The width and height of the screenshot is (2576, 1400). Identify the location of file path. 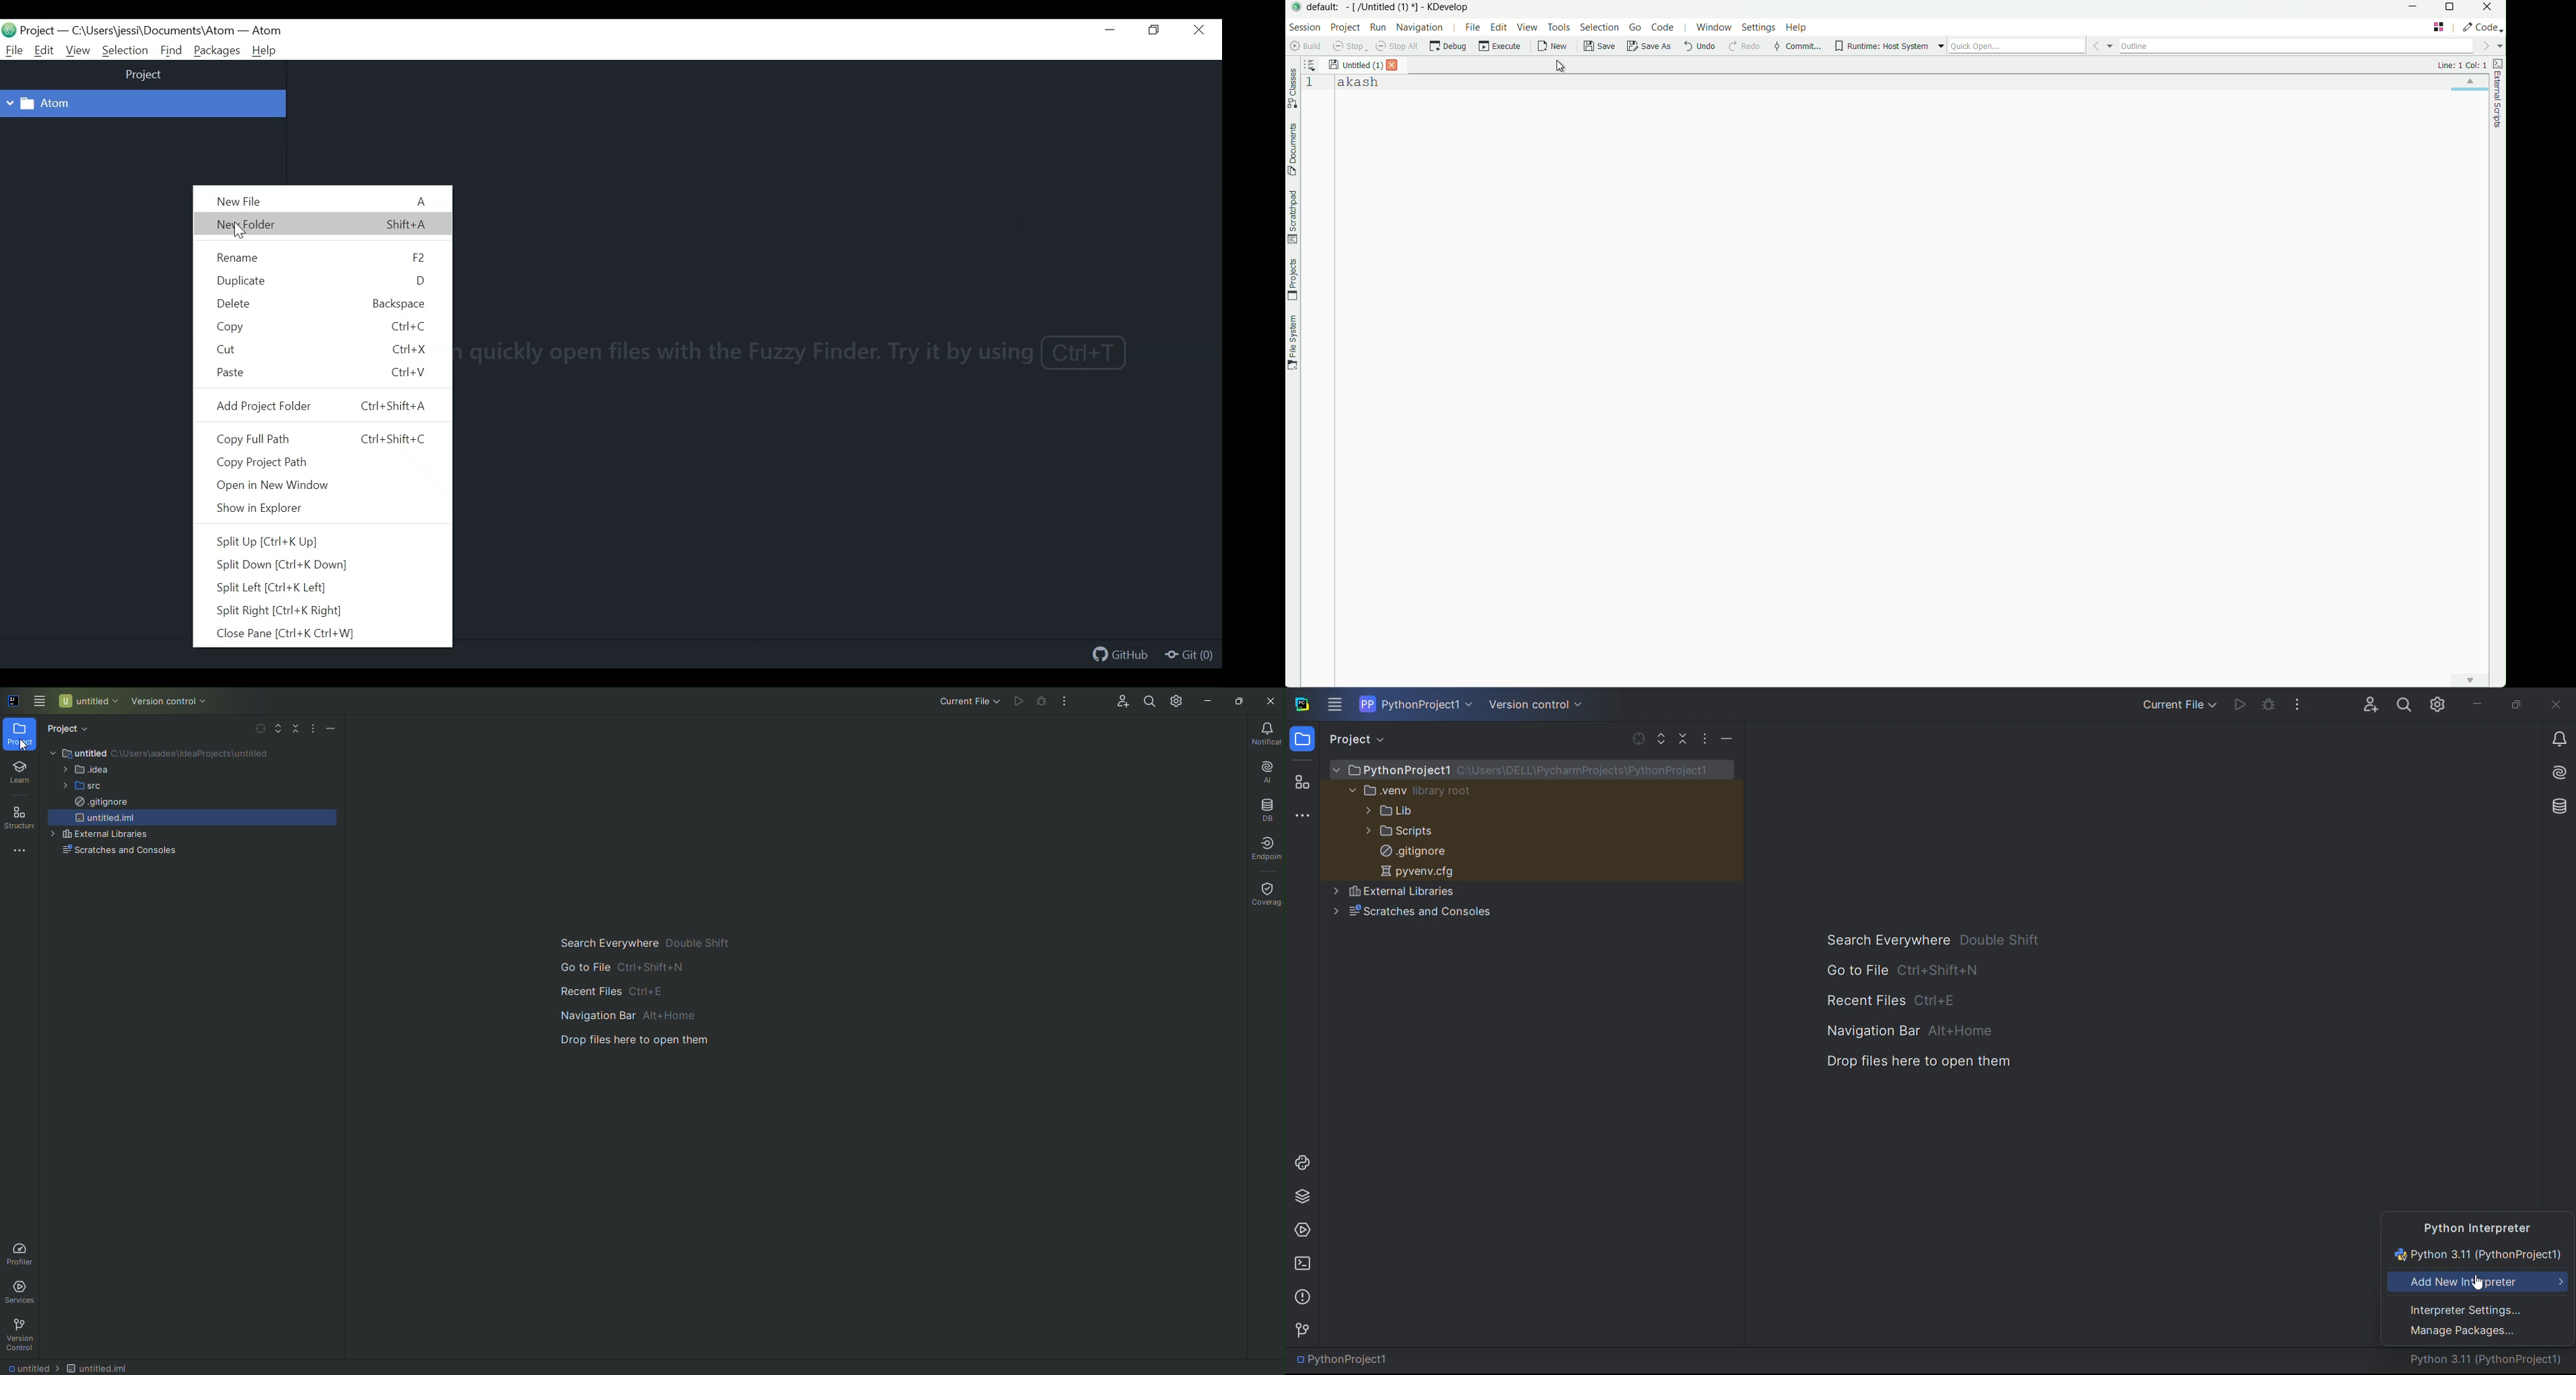
(1346, 1361).